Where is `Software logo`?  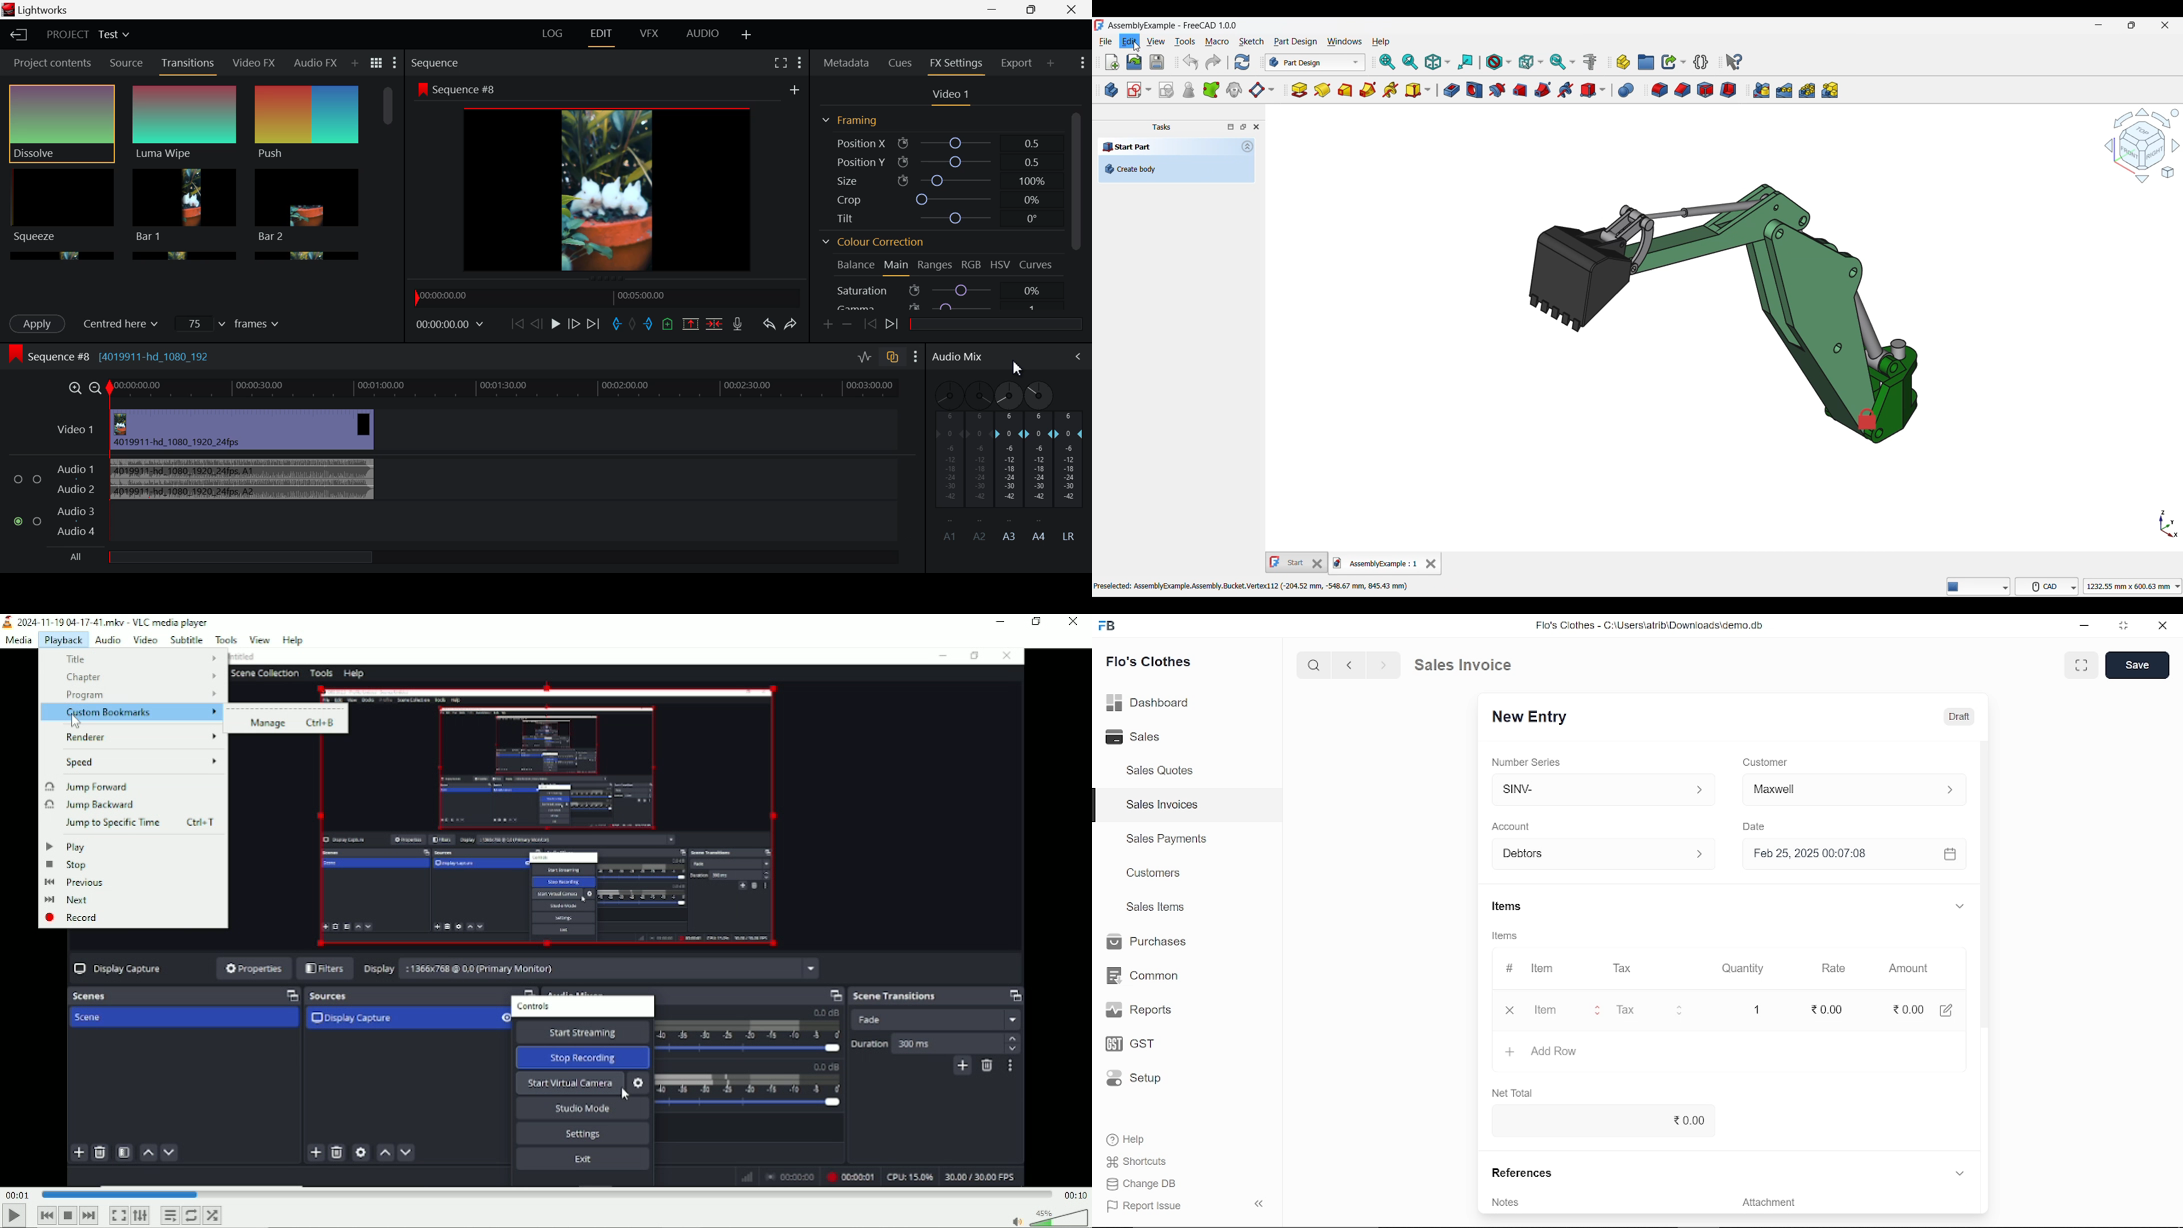
Software logo is located at coordinates (1099, 25).